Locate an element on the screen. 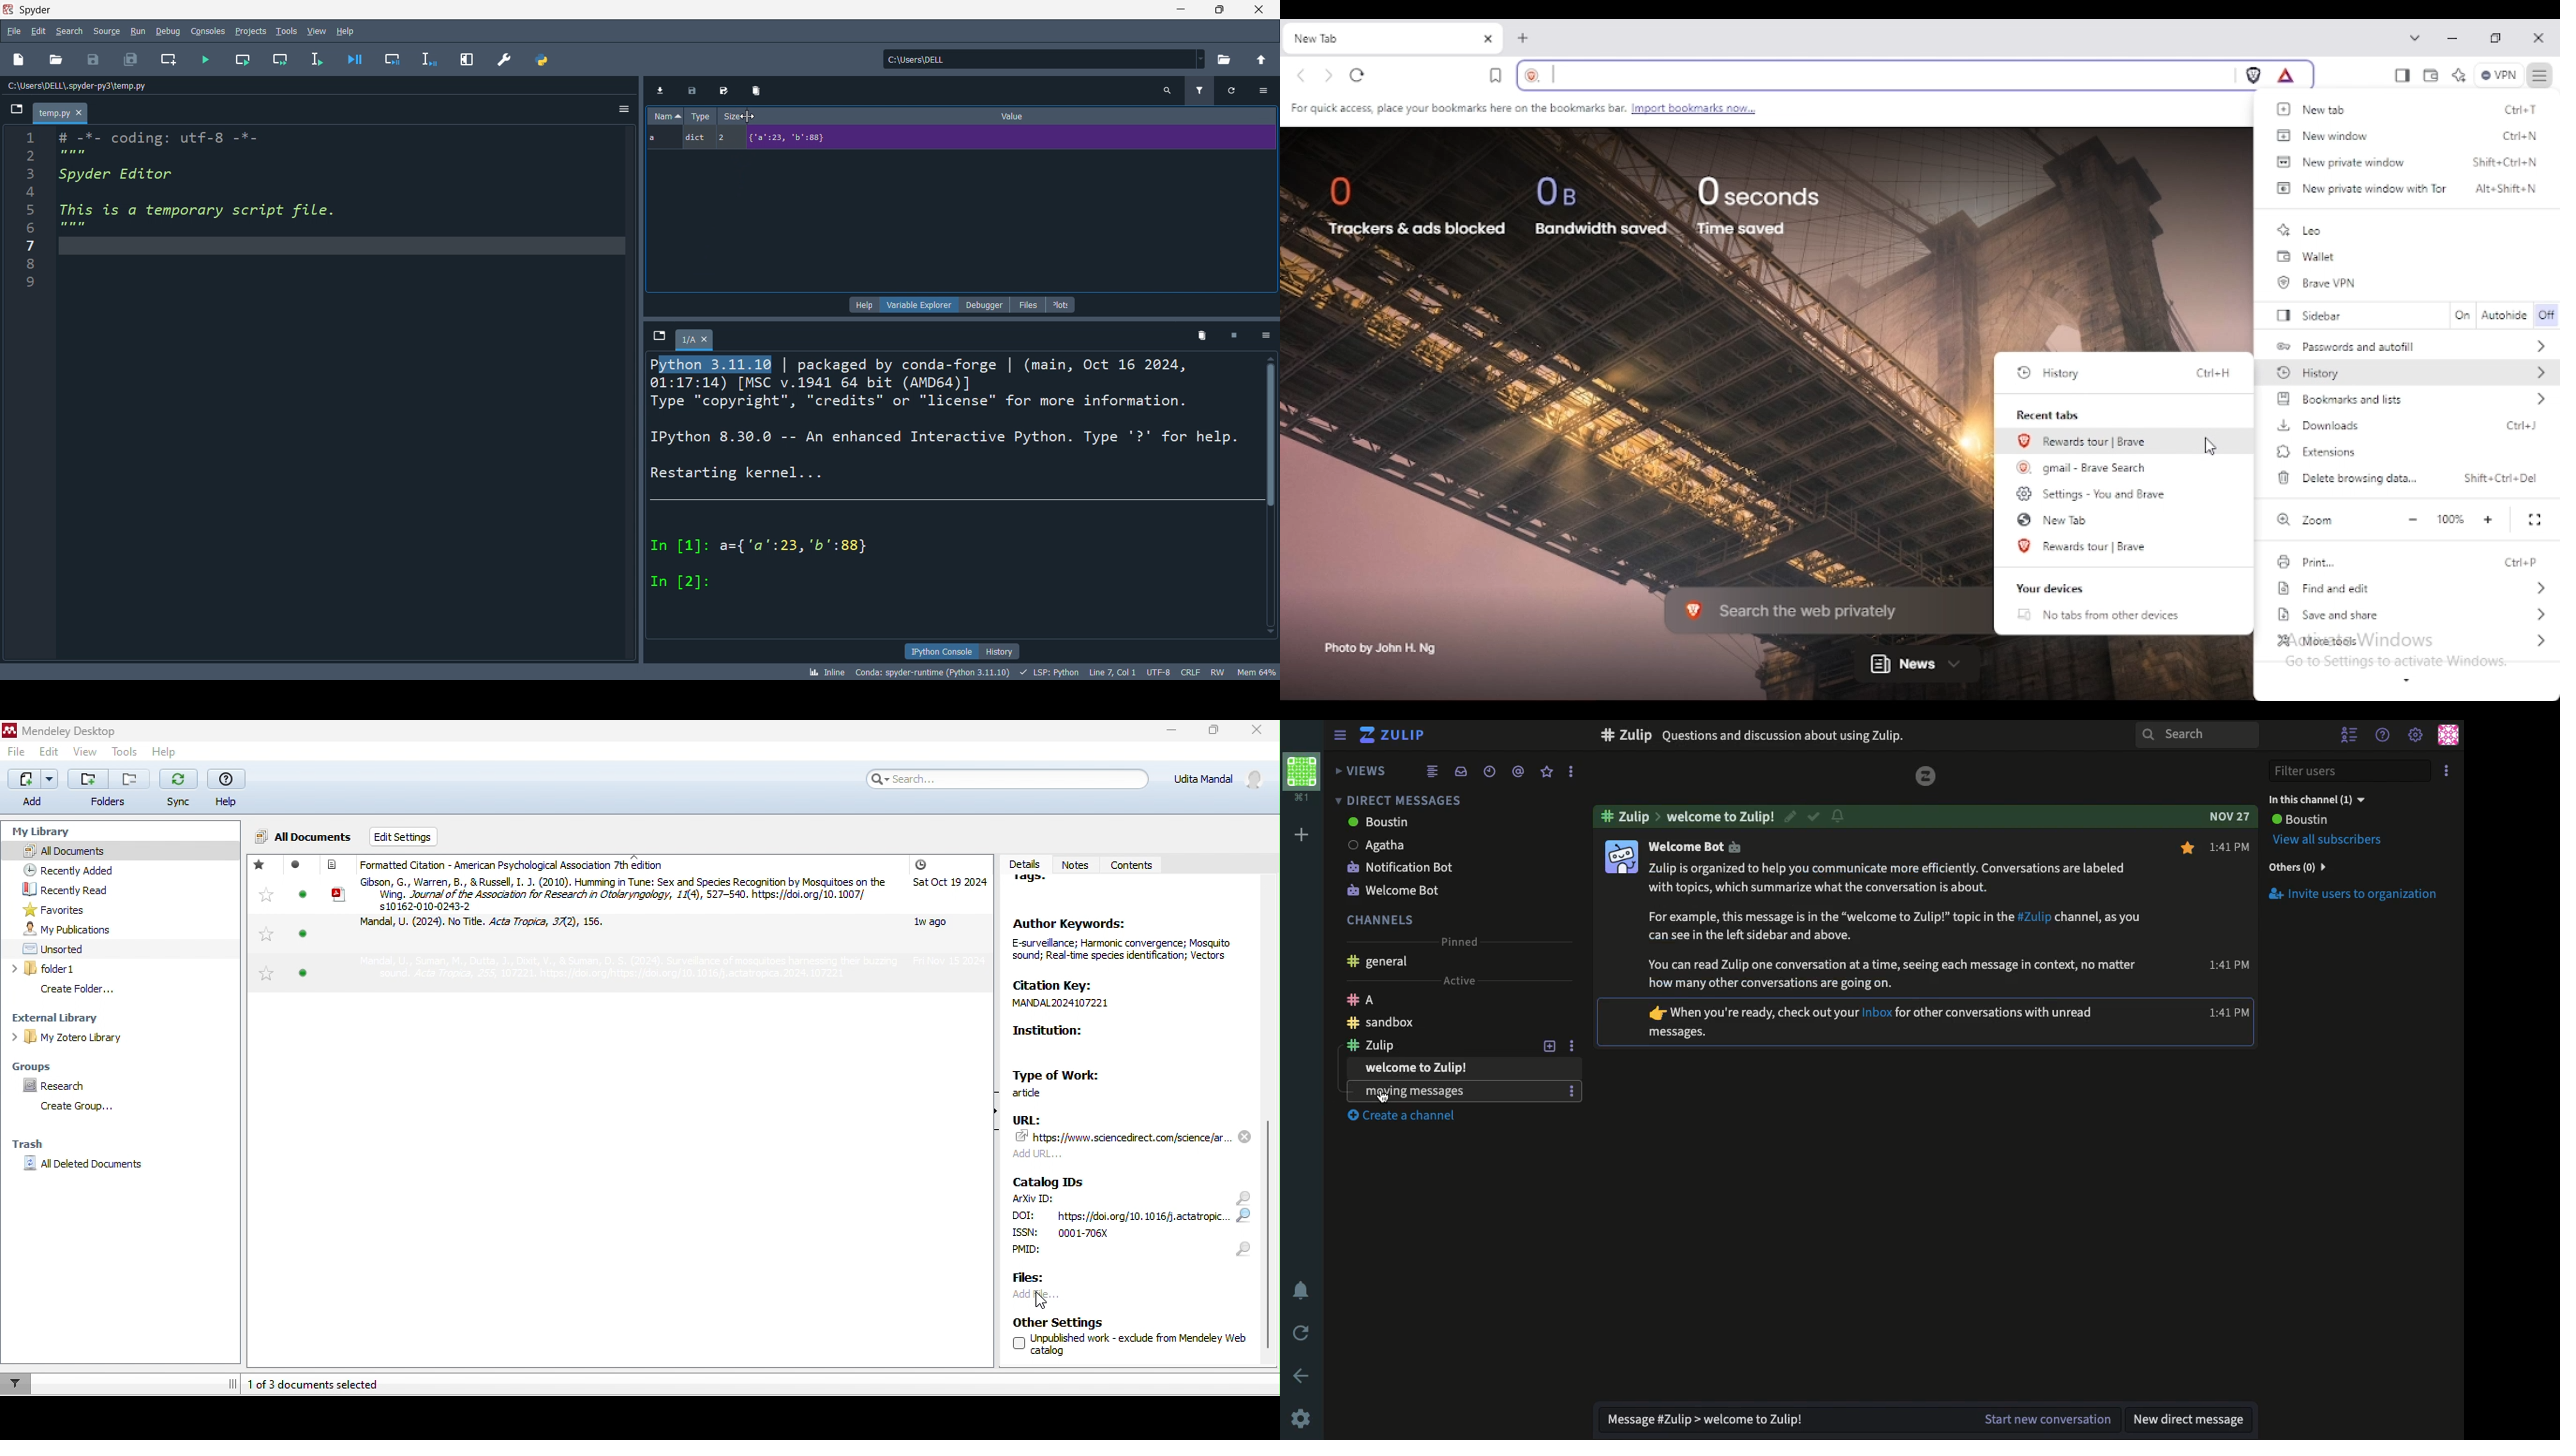  close is located at coordinates (2538, 39).